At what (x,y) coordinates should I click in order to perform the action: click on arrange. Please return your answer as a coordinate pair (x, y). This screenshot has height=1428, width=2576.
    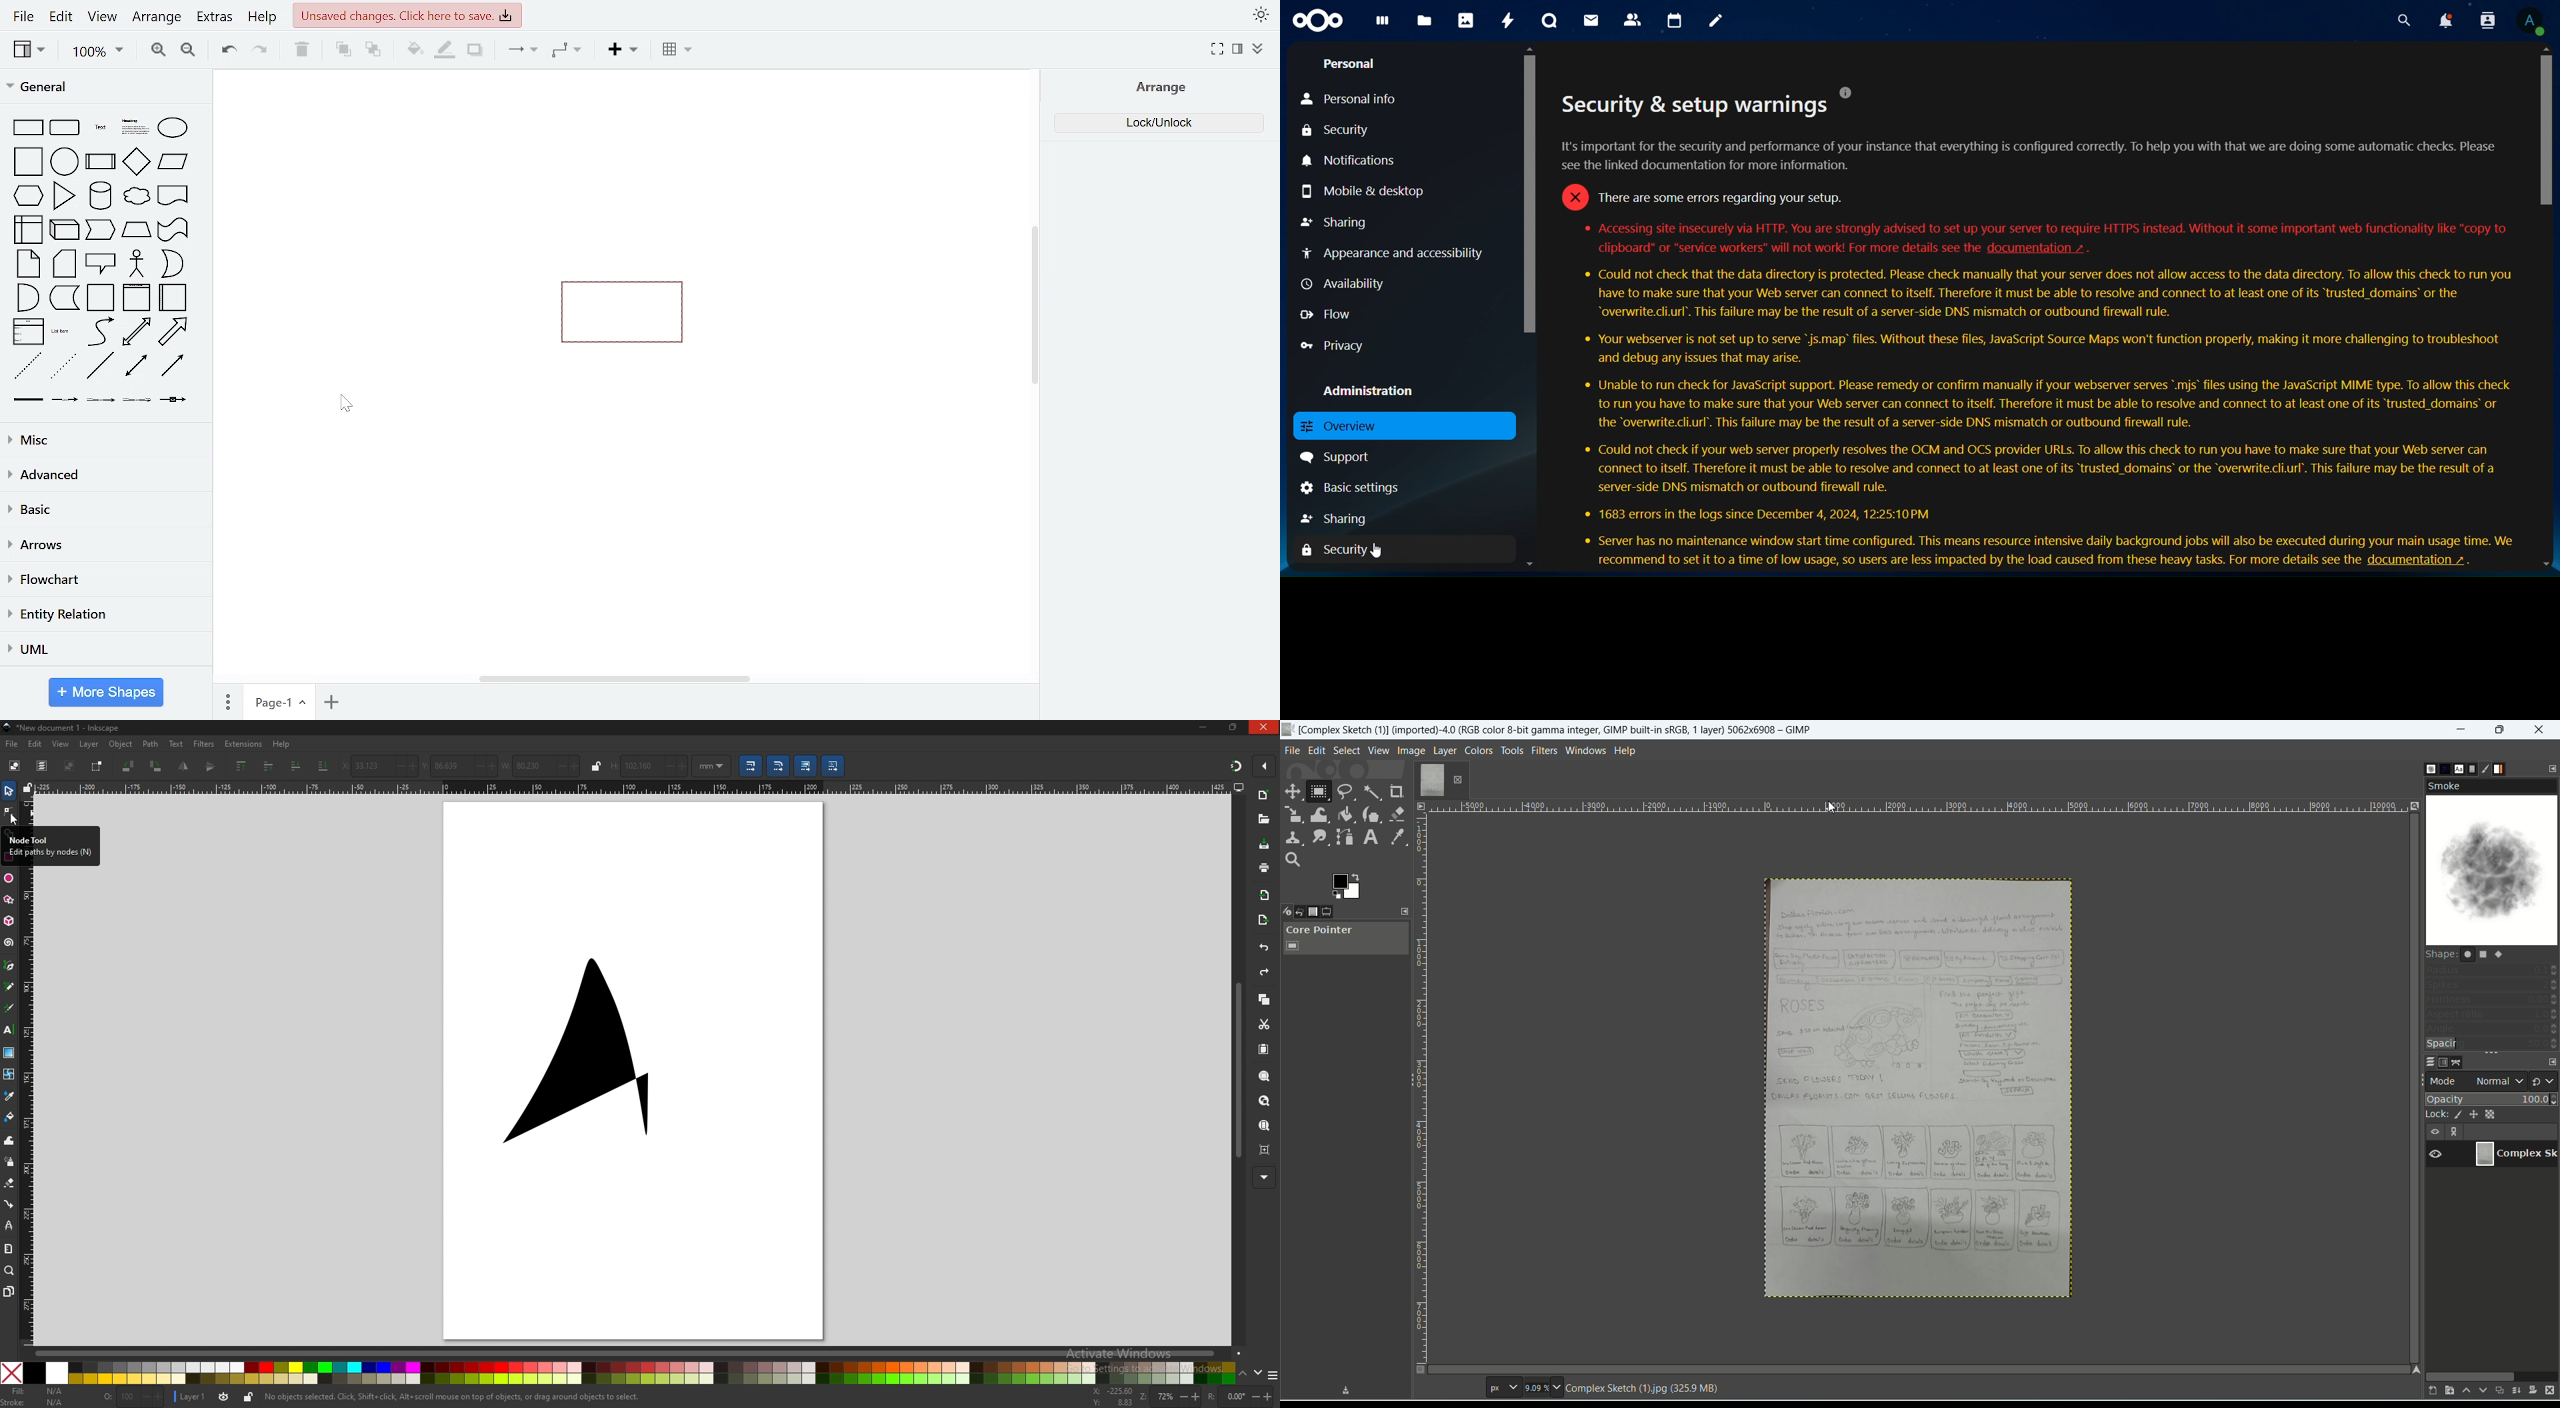
    Looking at the image, I should click on (157, 18).